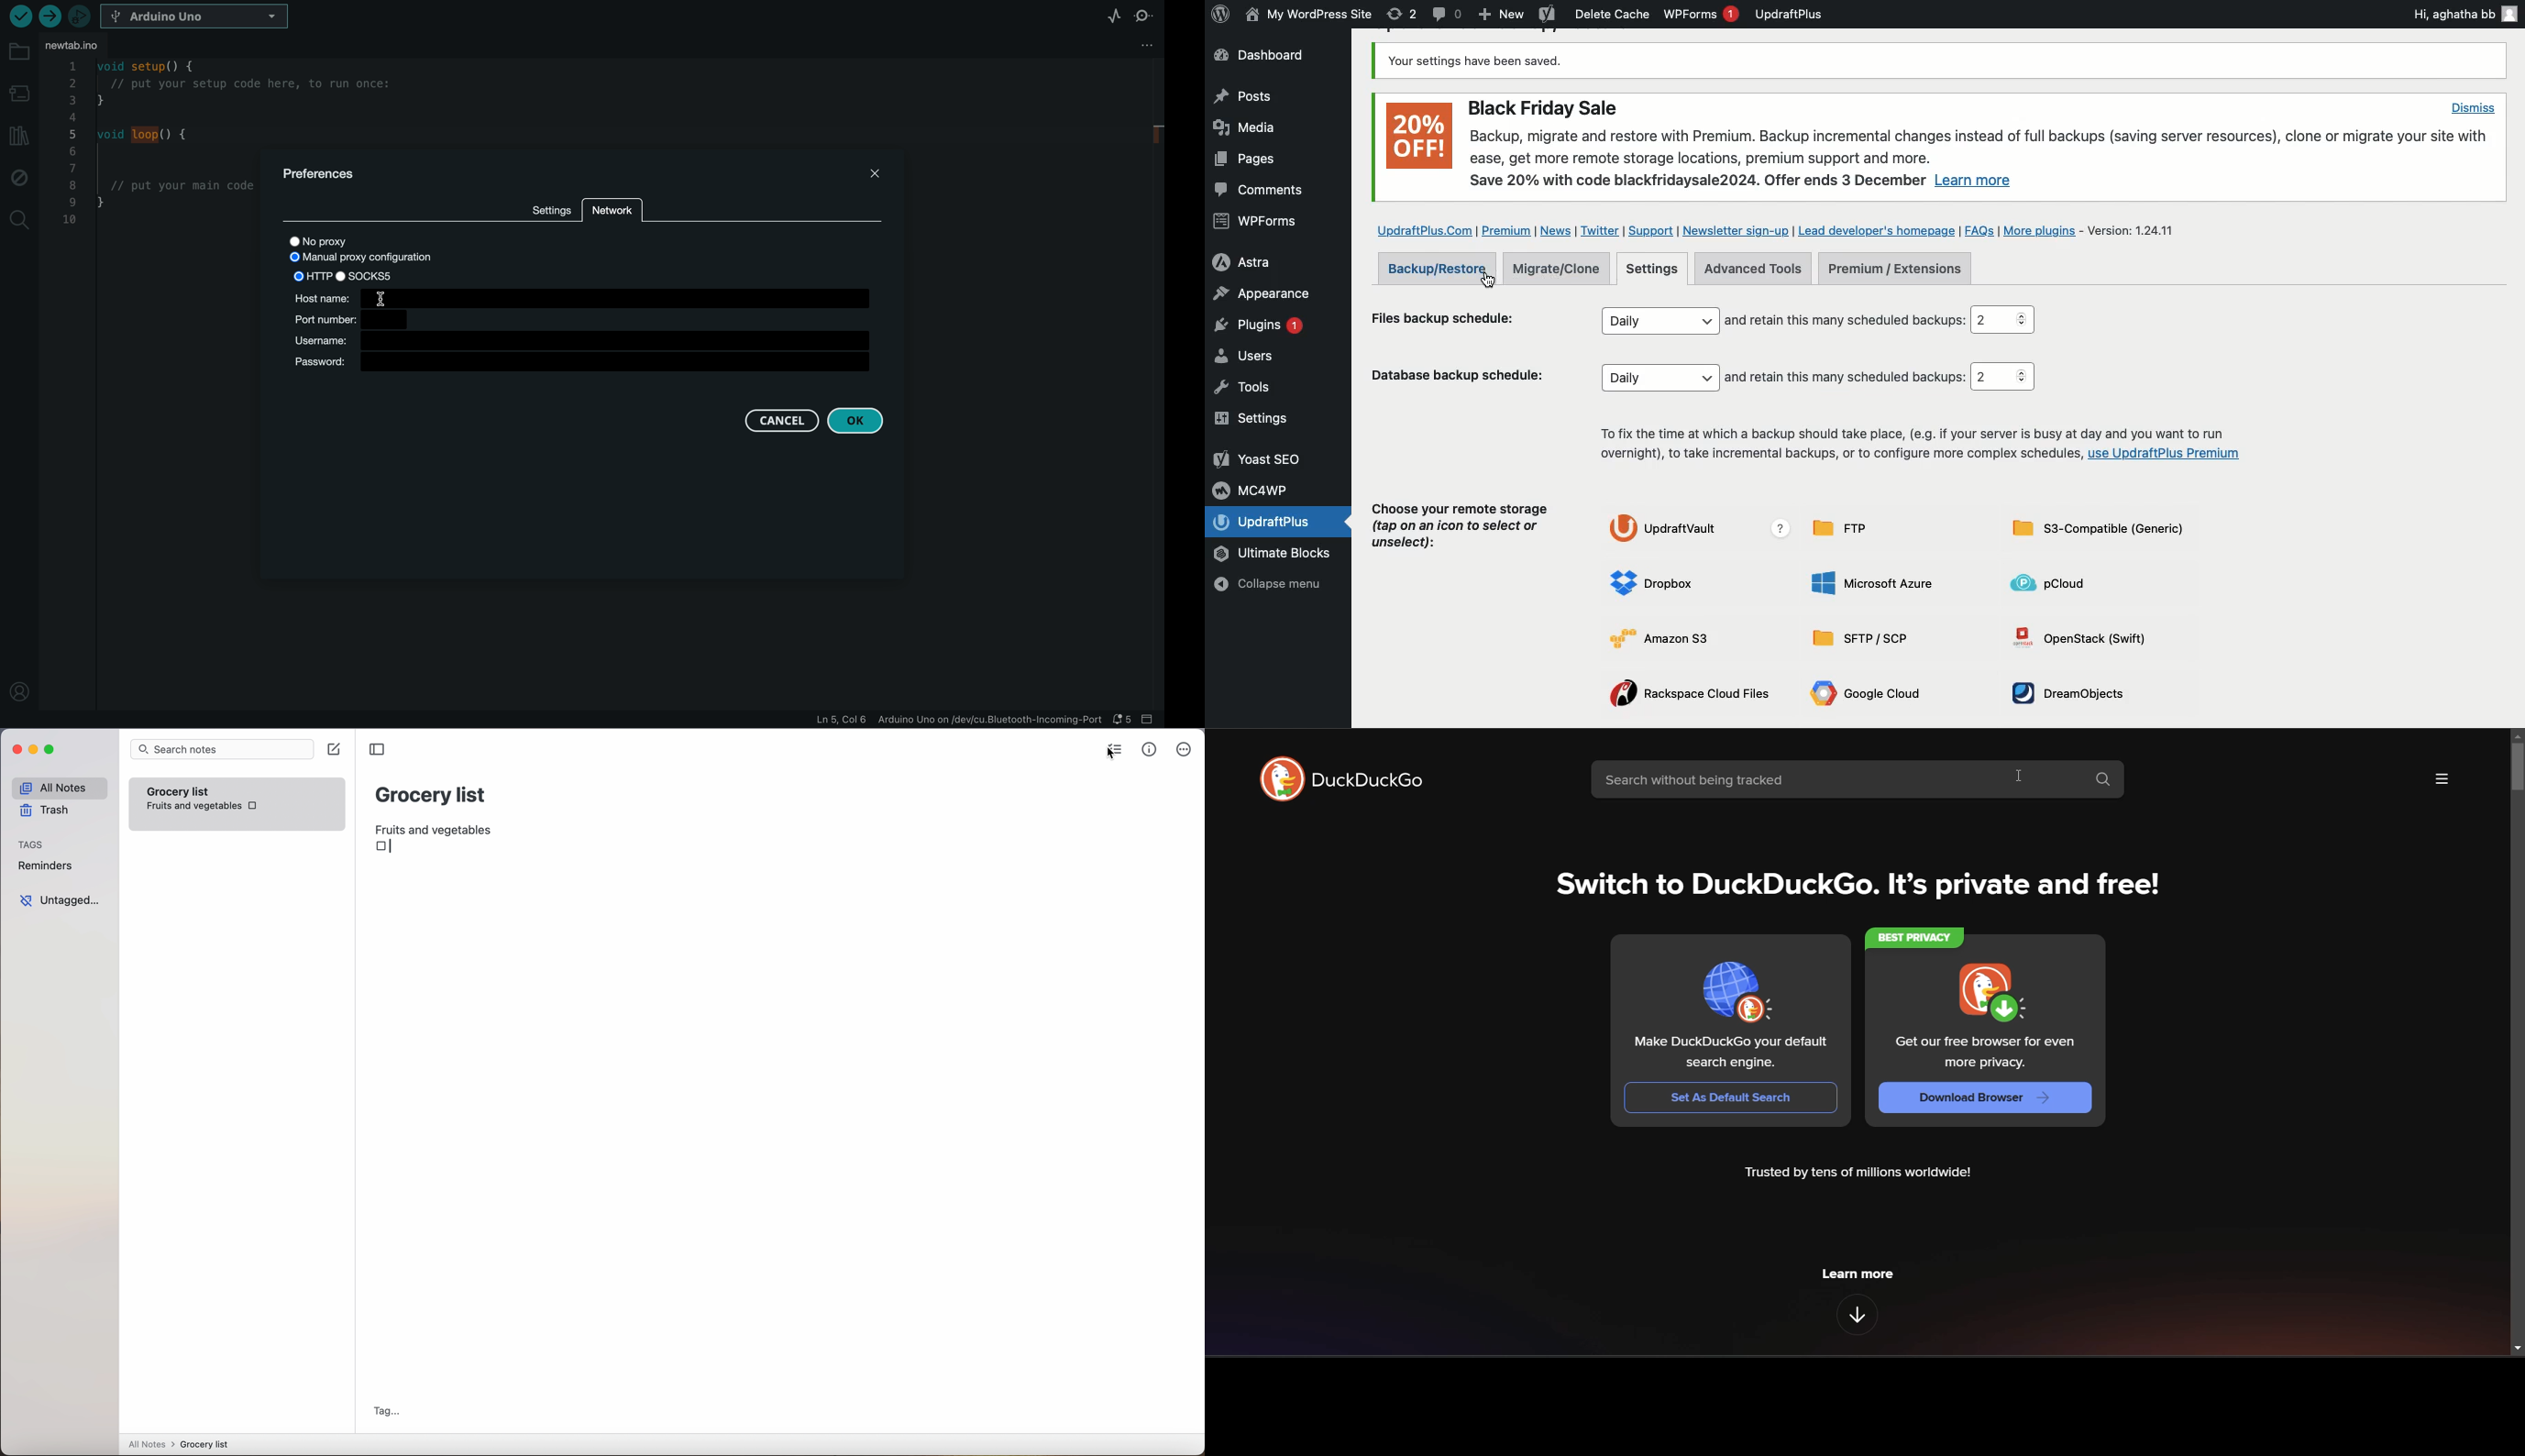 This screenshot has width=2548, height=1456. What do you see at coordinates (1451, 314) in the screenshot?
I see `Files backup schedule` at bounding box center [1451, 314].